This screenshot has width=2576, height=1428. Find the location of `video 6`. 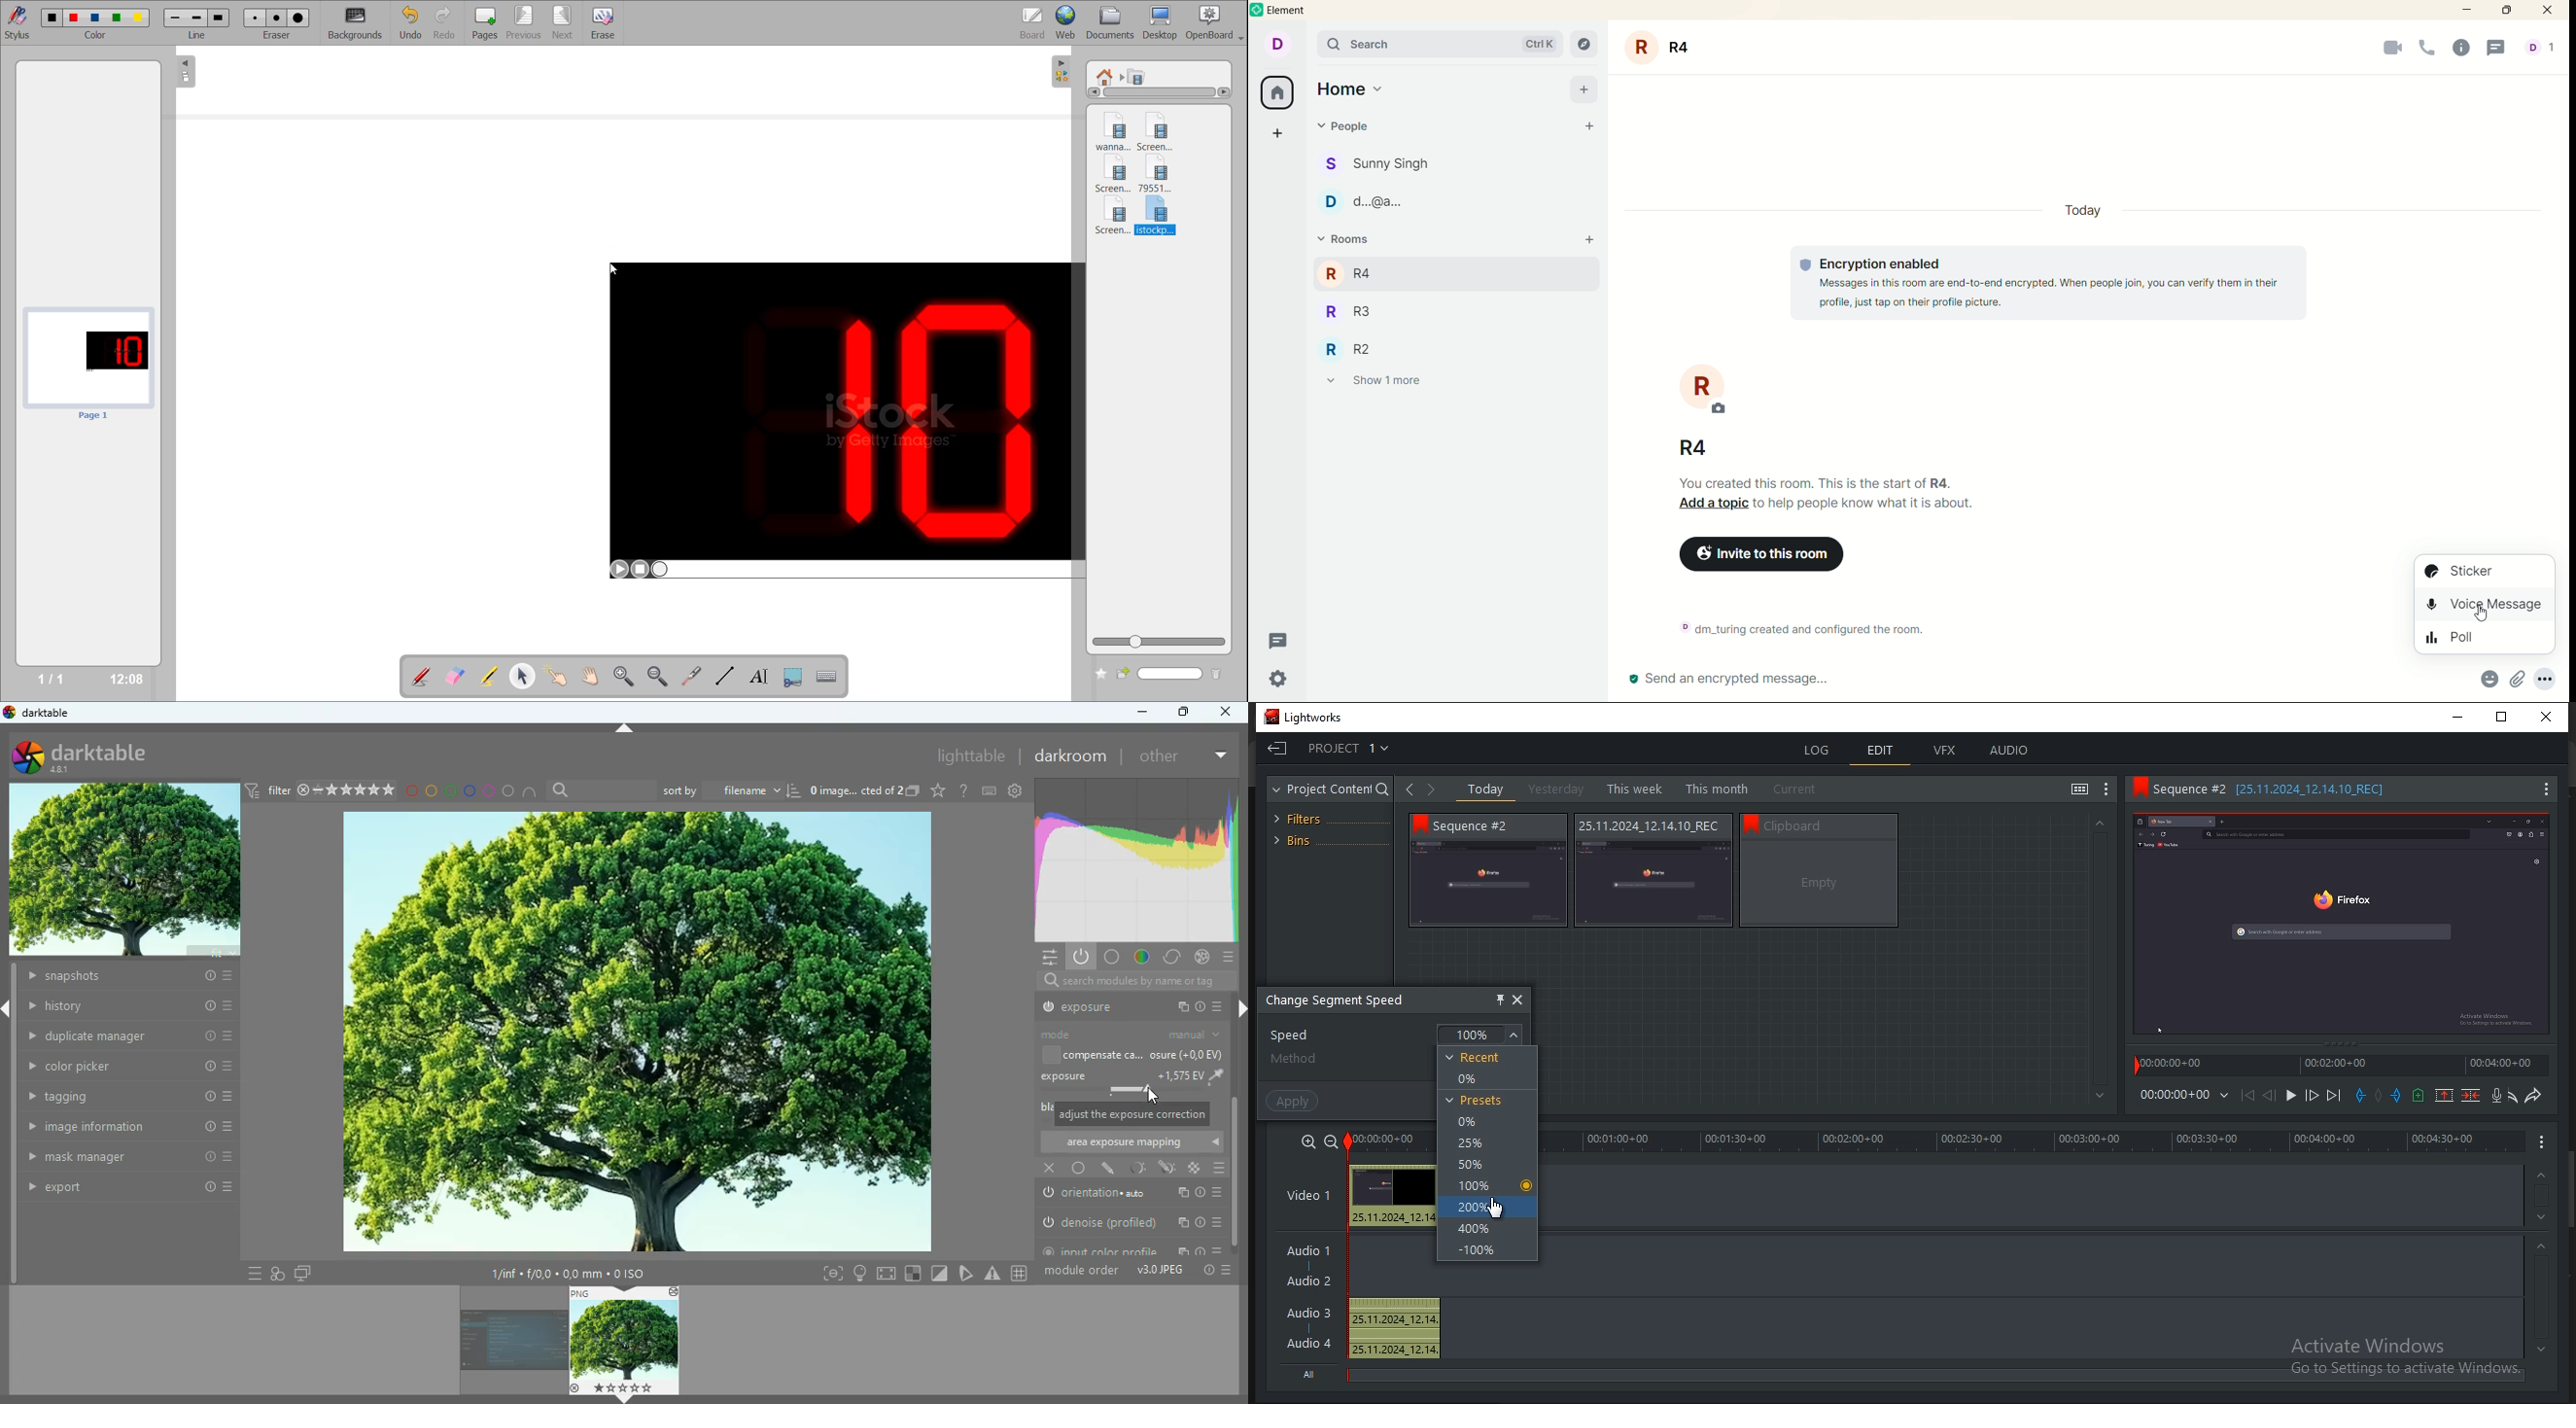

video 6 is located at coordinates (1161, 216).